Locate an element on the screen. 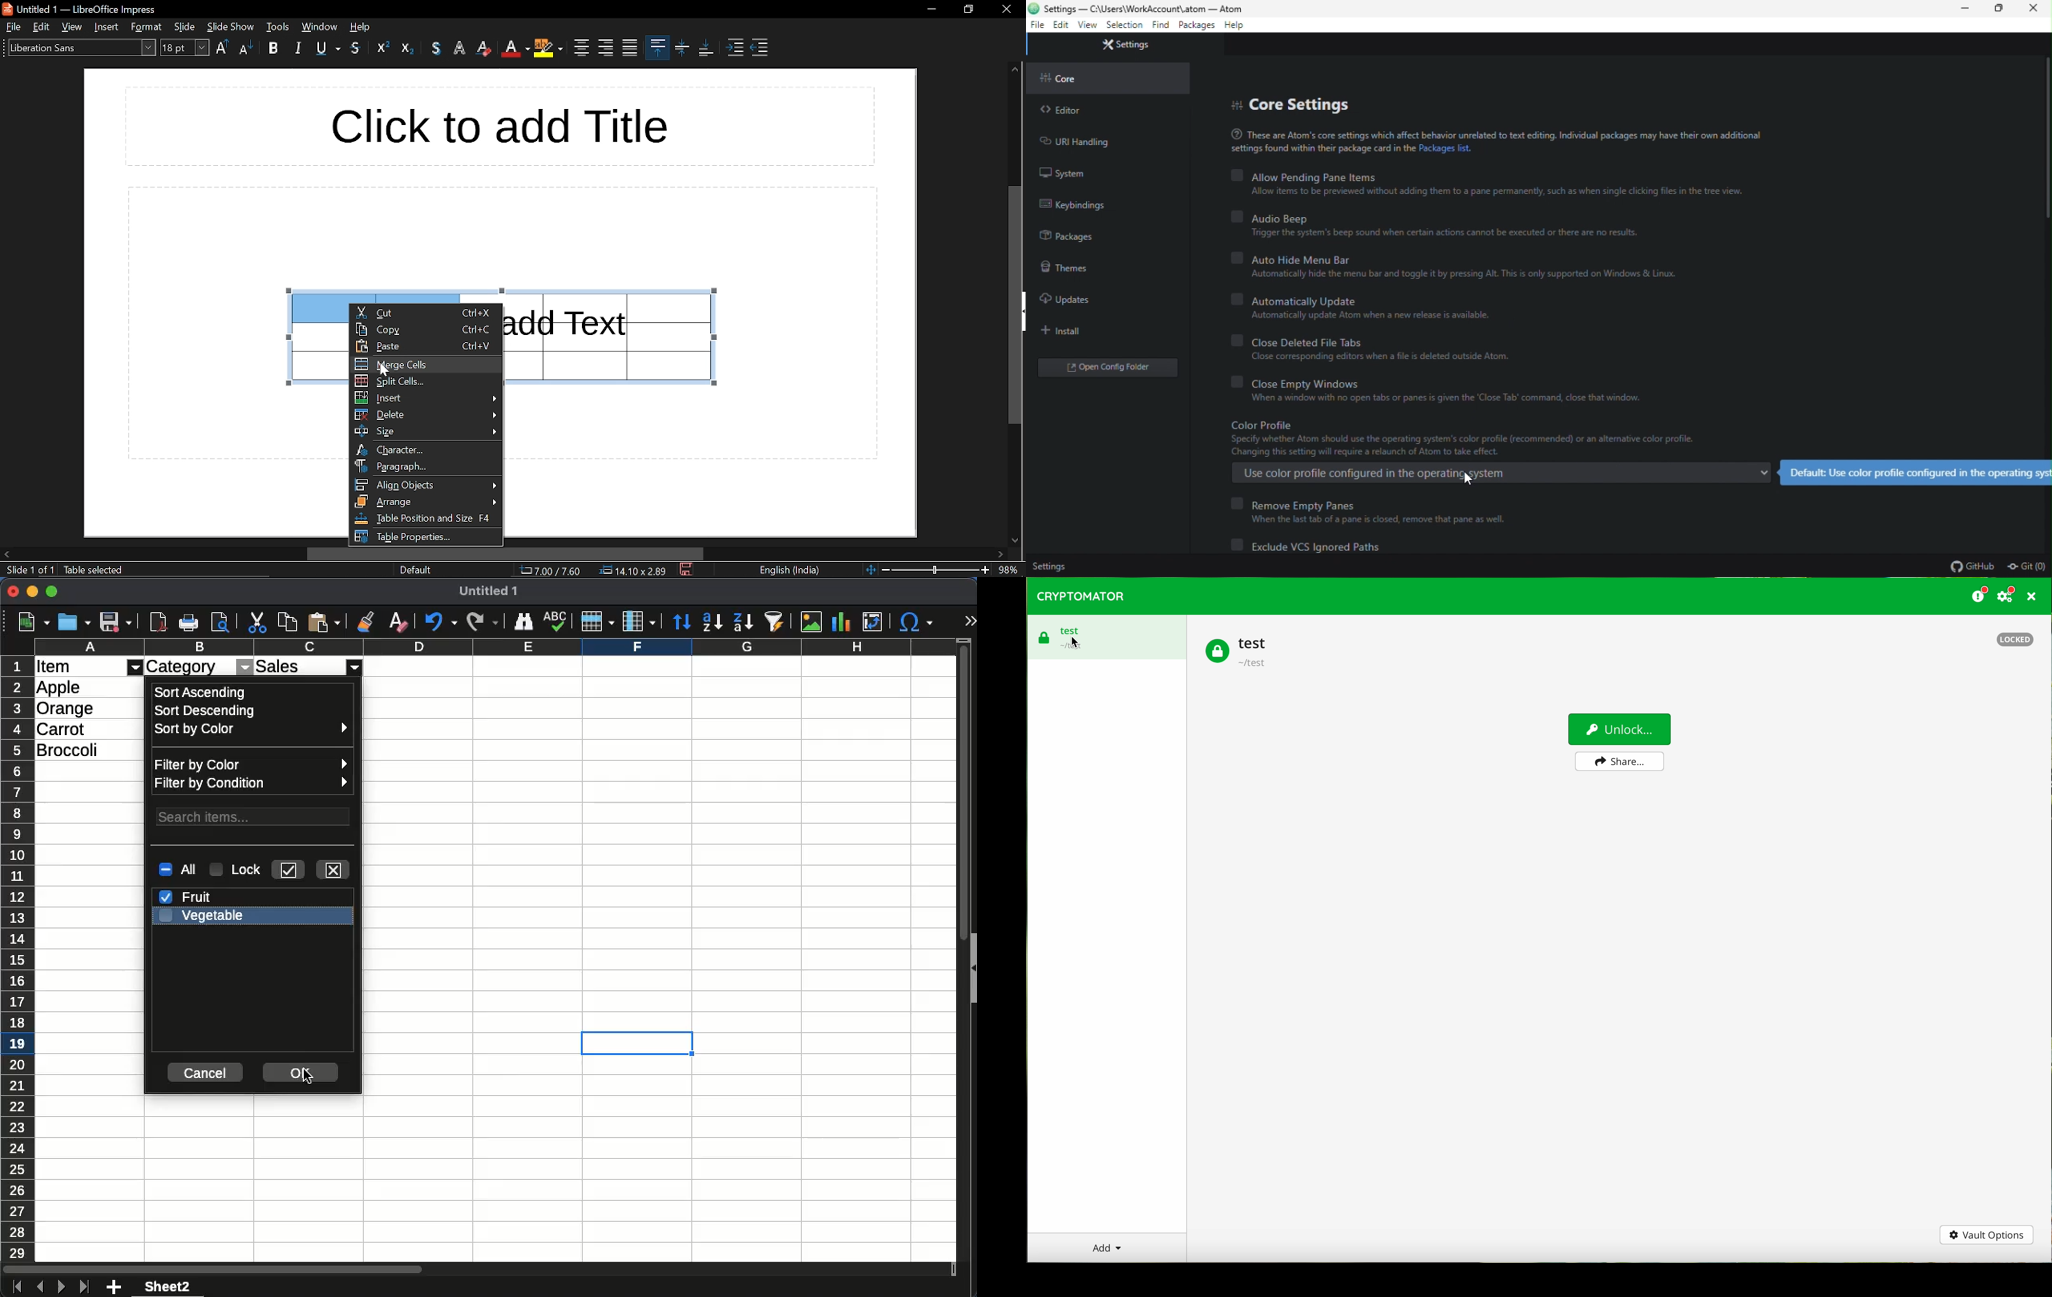 The image size is (2072, 1316). redo is located at coordinates (482, 623).